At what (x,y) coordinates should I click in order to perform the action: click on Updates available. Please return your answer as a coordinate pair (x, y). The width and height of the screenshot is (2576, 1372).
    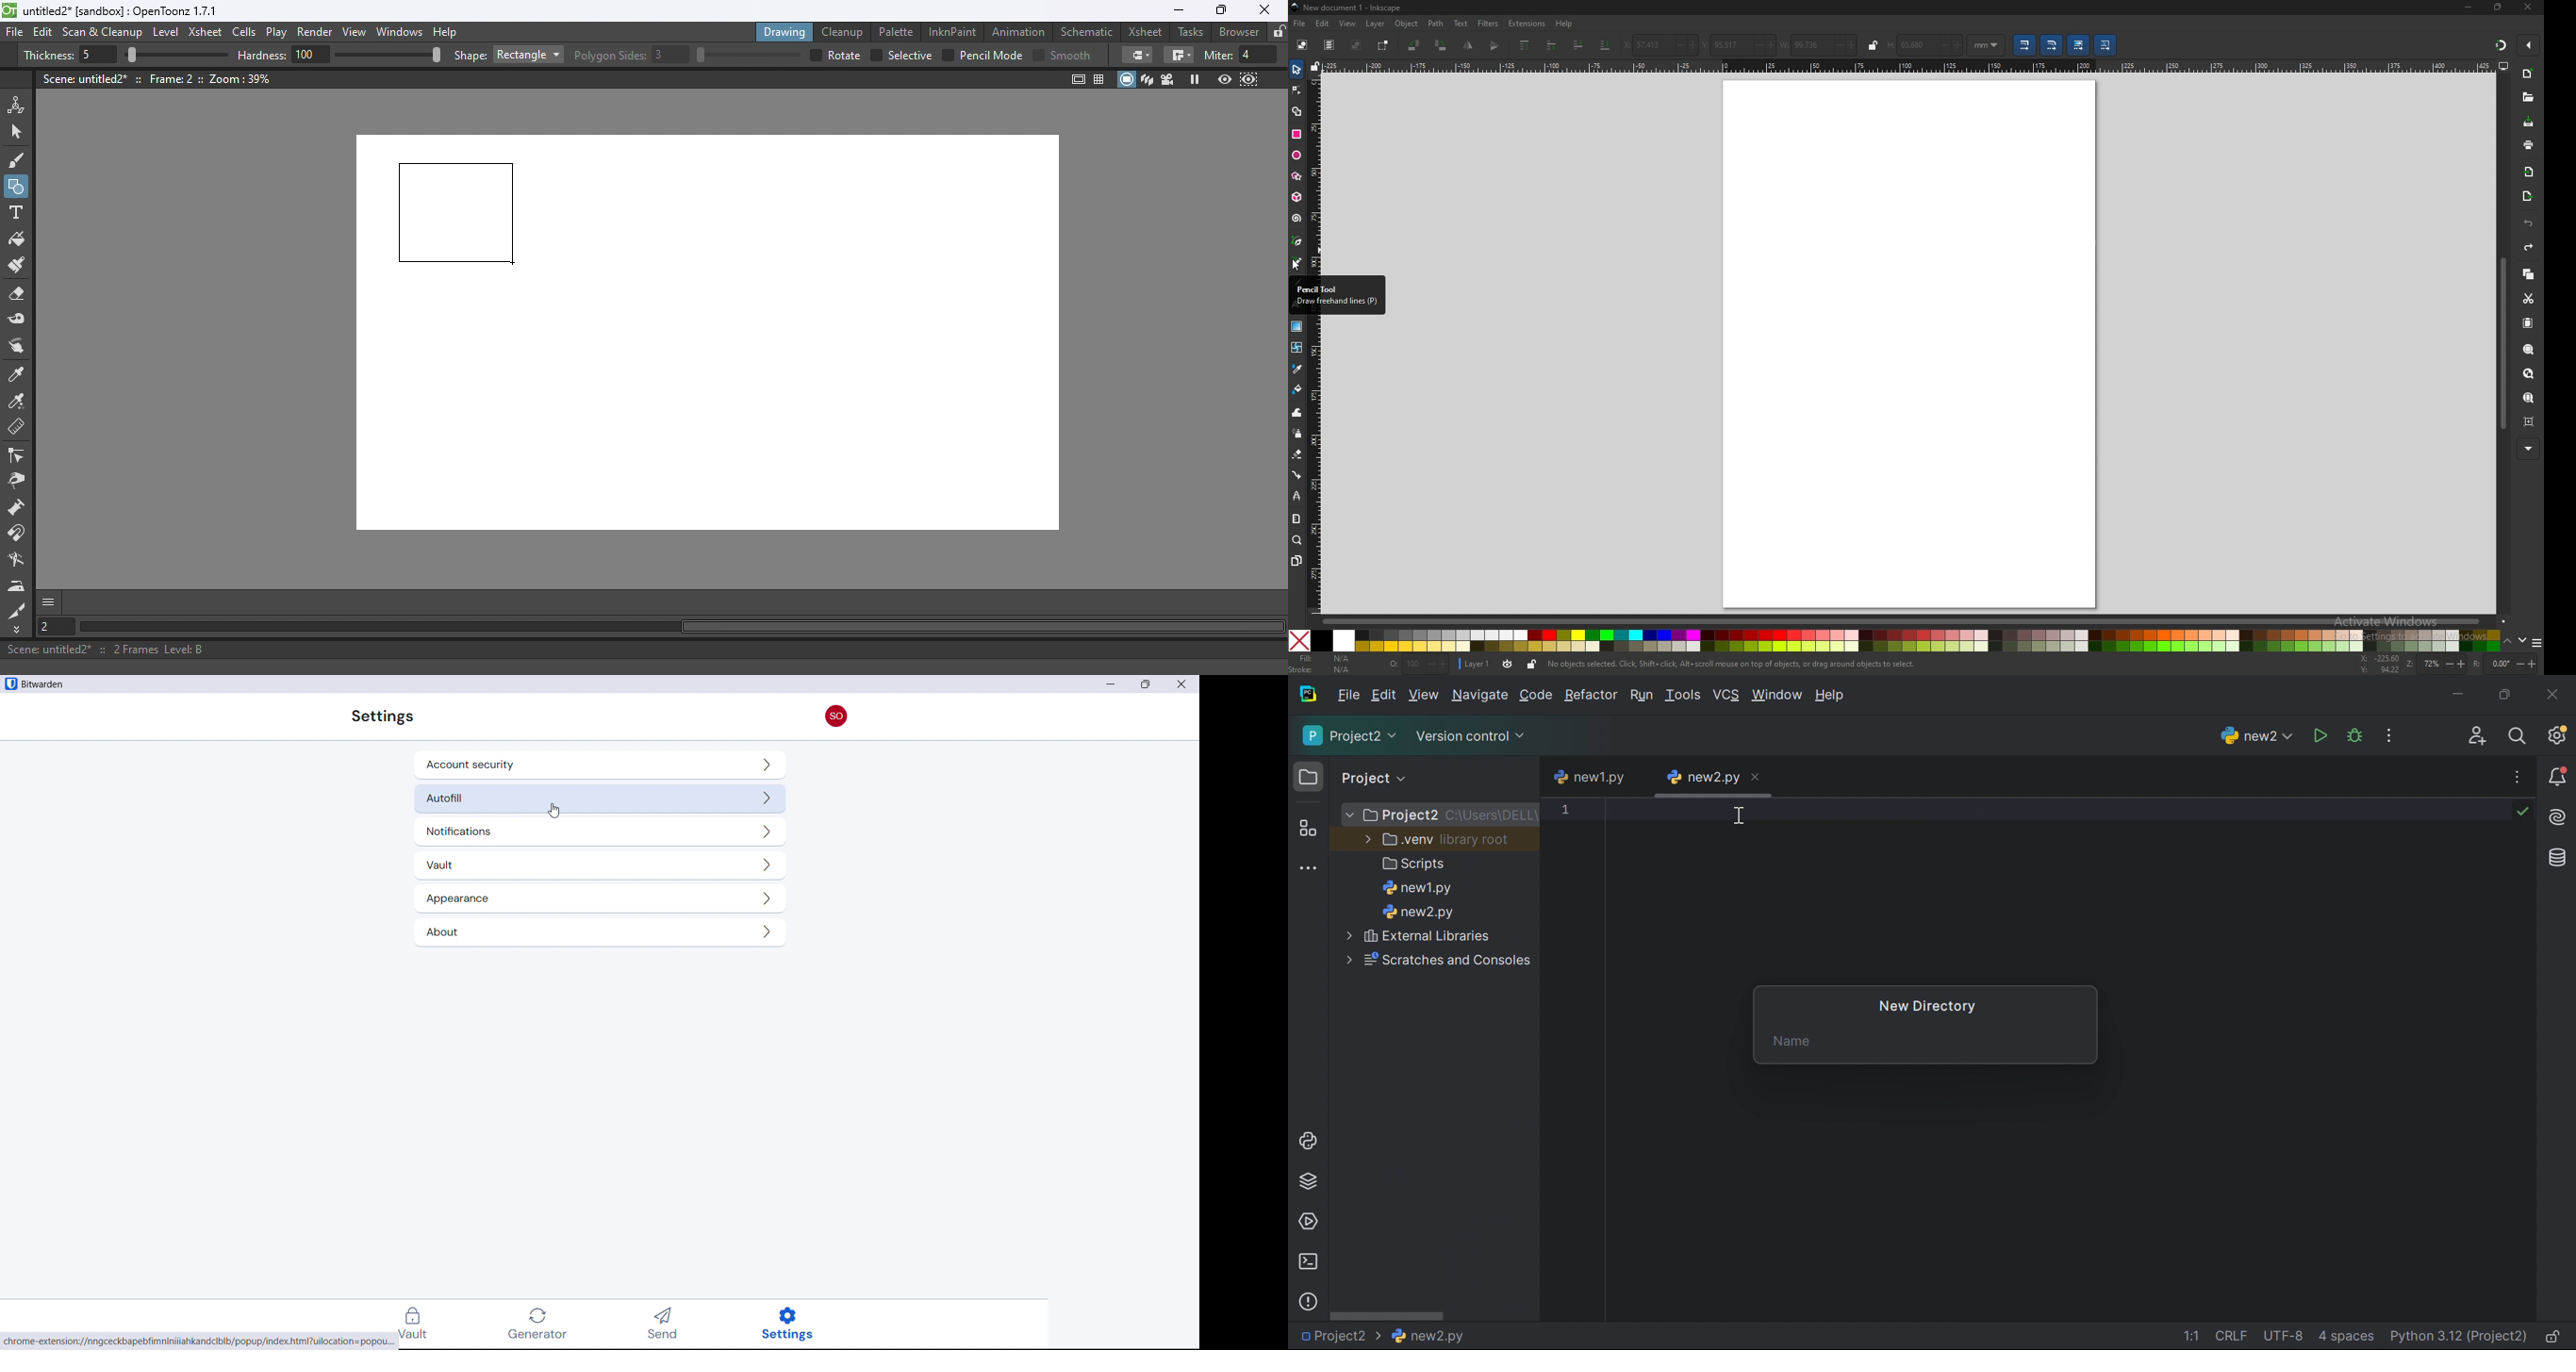
    Looking at the image, I should click on (2556, 736).